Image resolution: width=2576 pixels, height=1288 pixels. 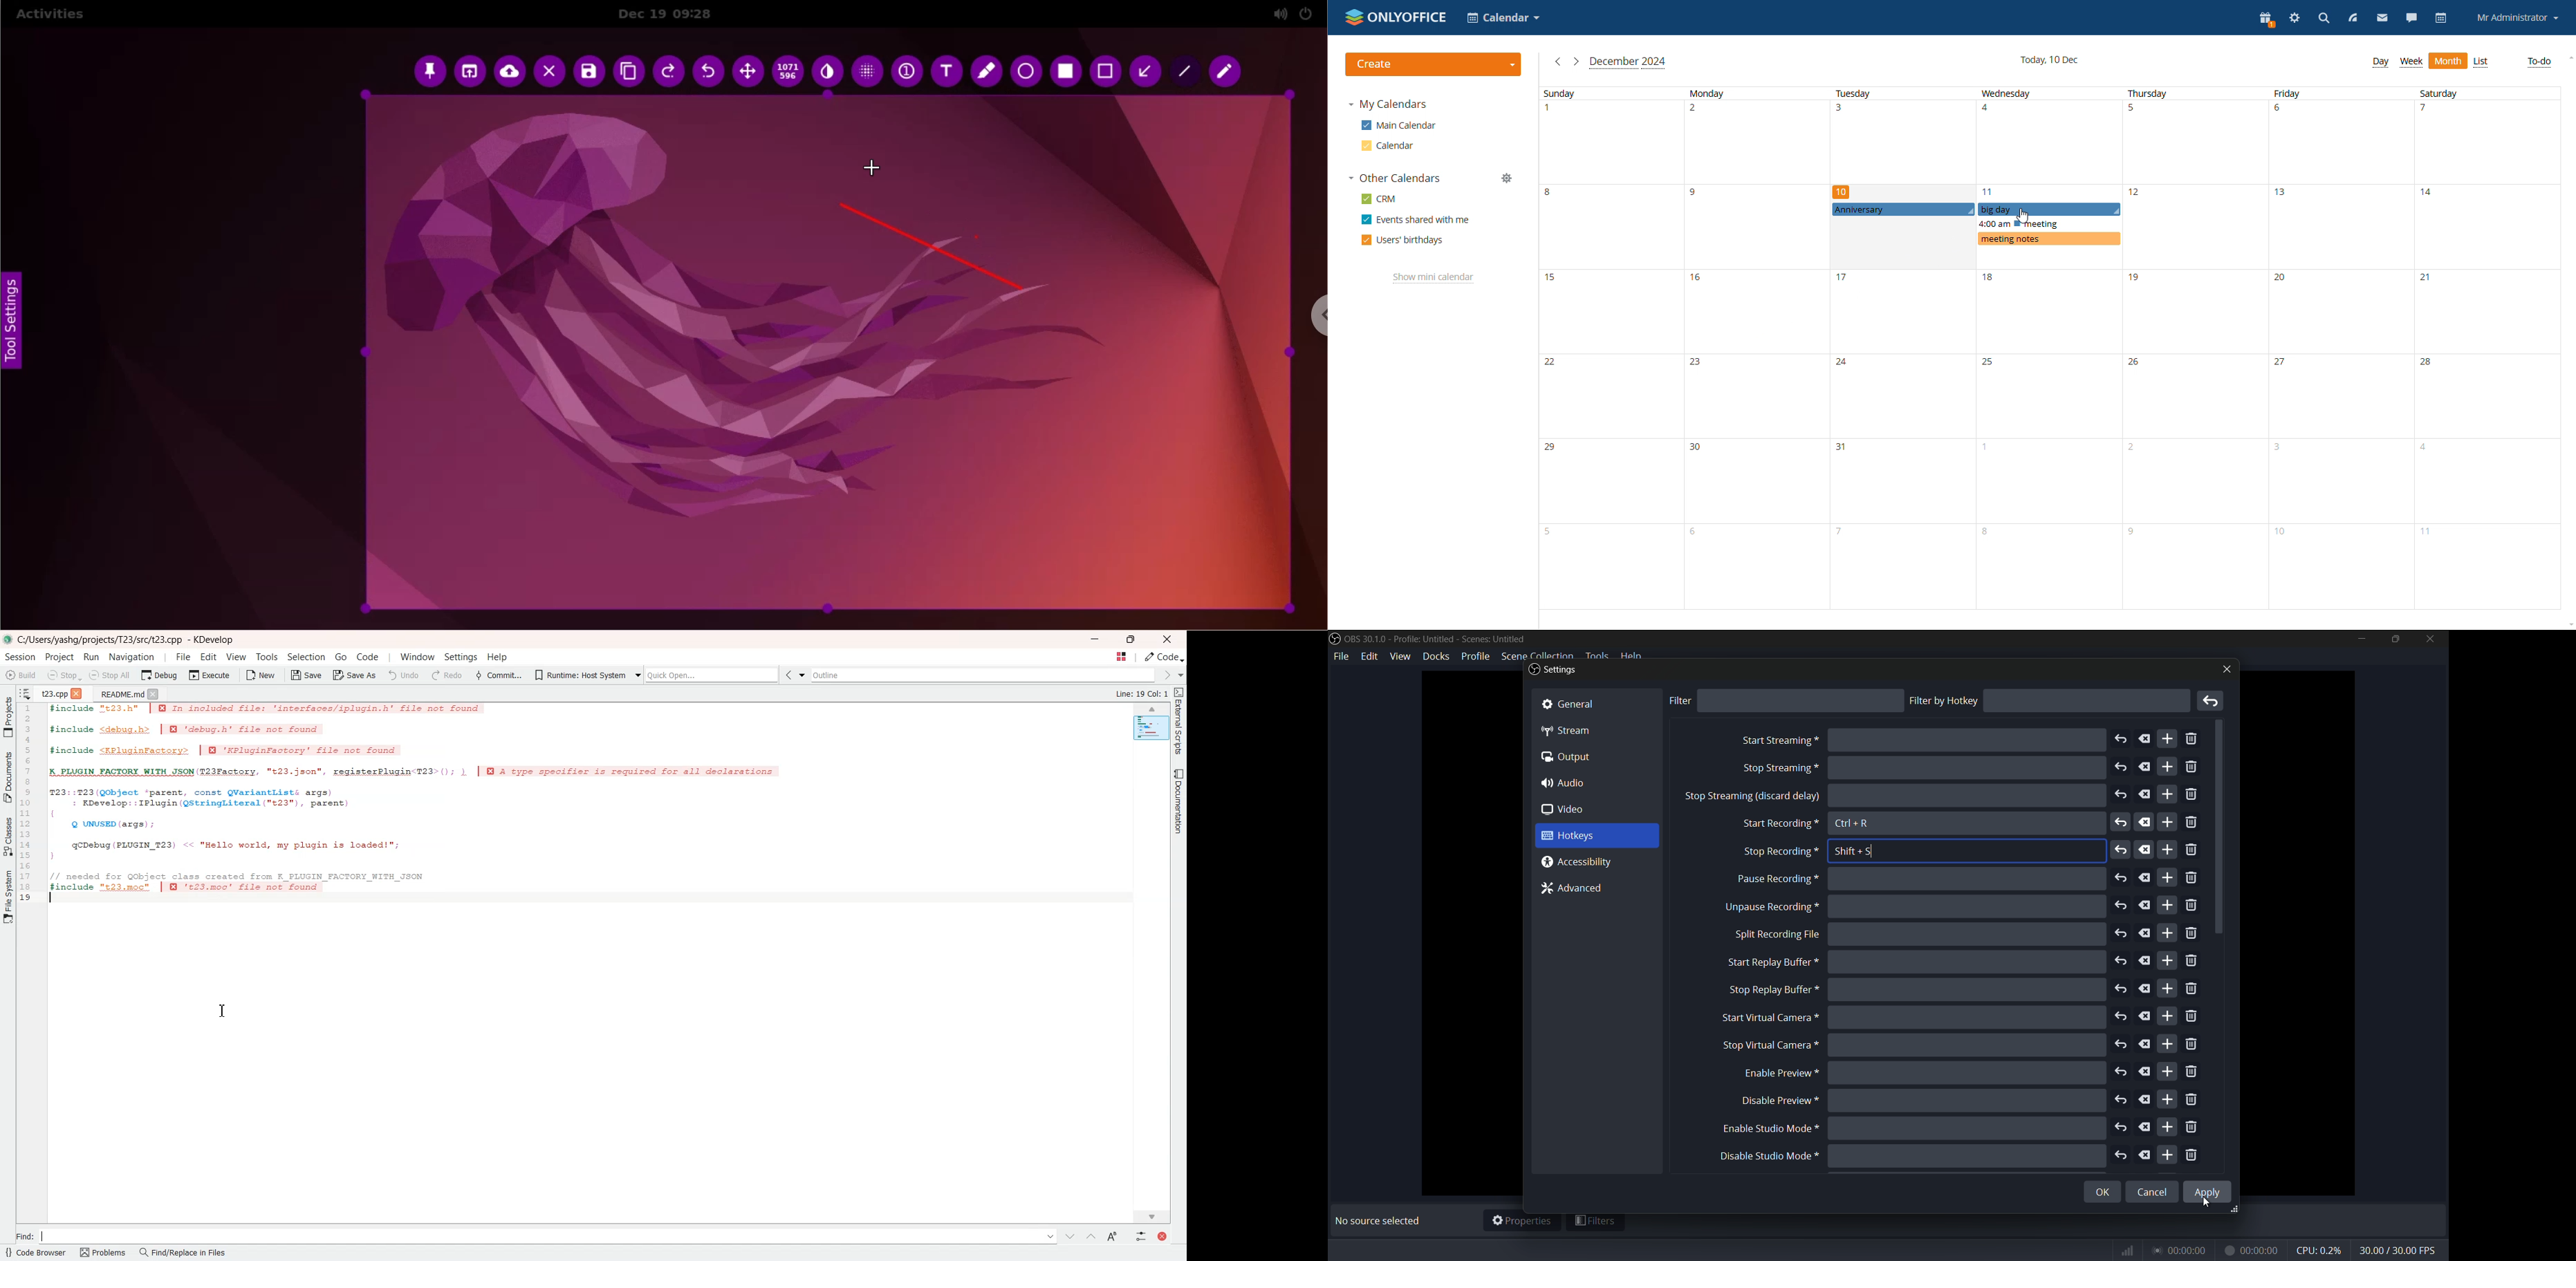 What do you see at coordinates (119, 694) in the screenshot?
I see `Read me folder` at bounding box center [119, 694].